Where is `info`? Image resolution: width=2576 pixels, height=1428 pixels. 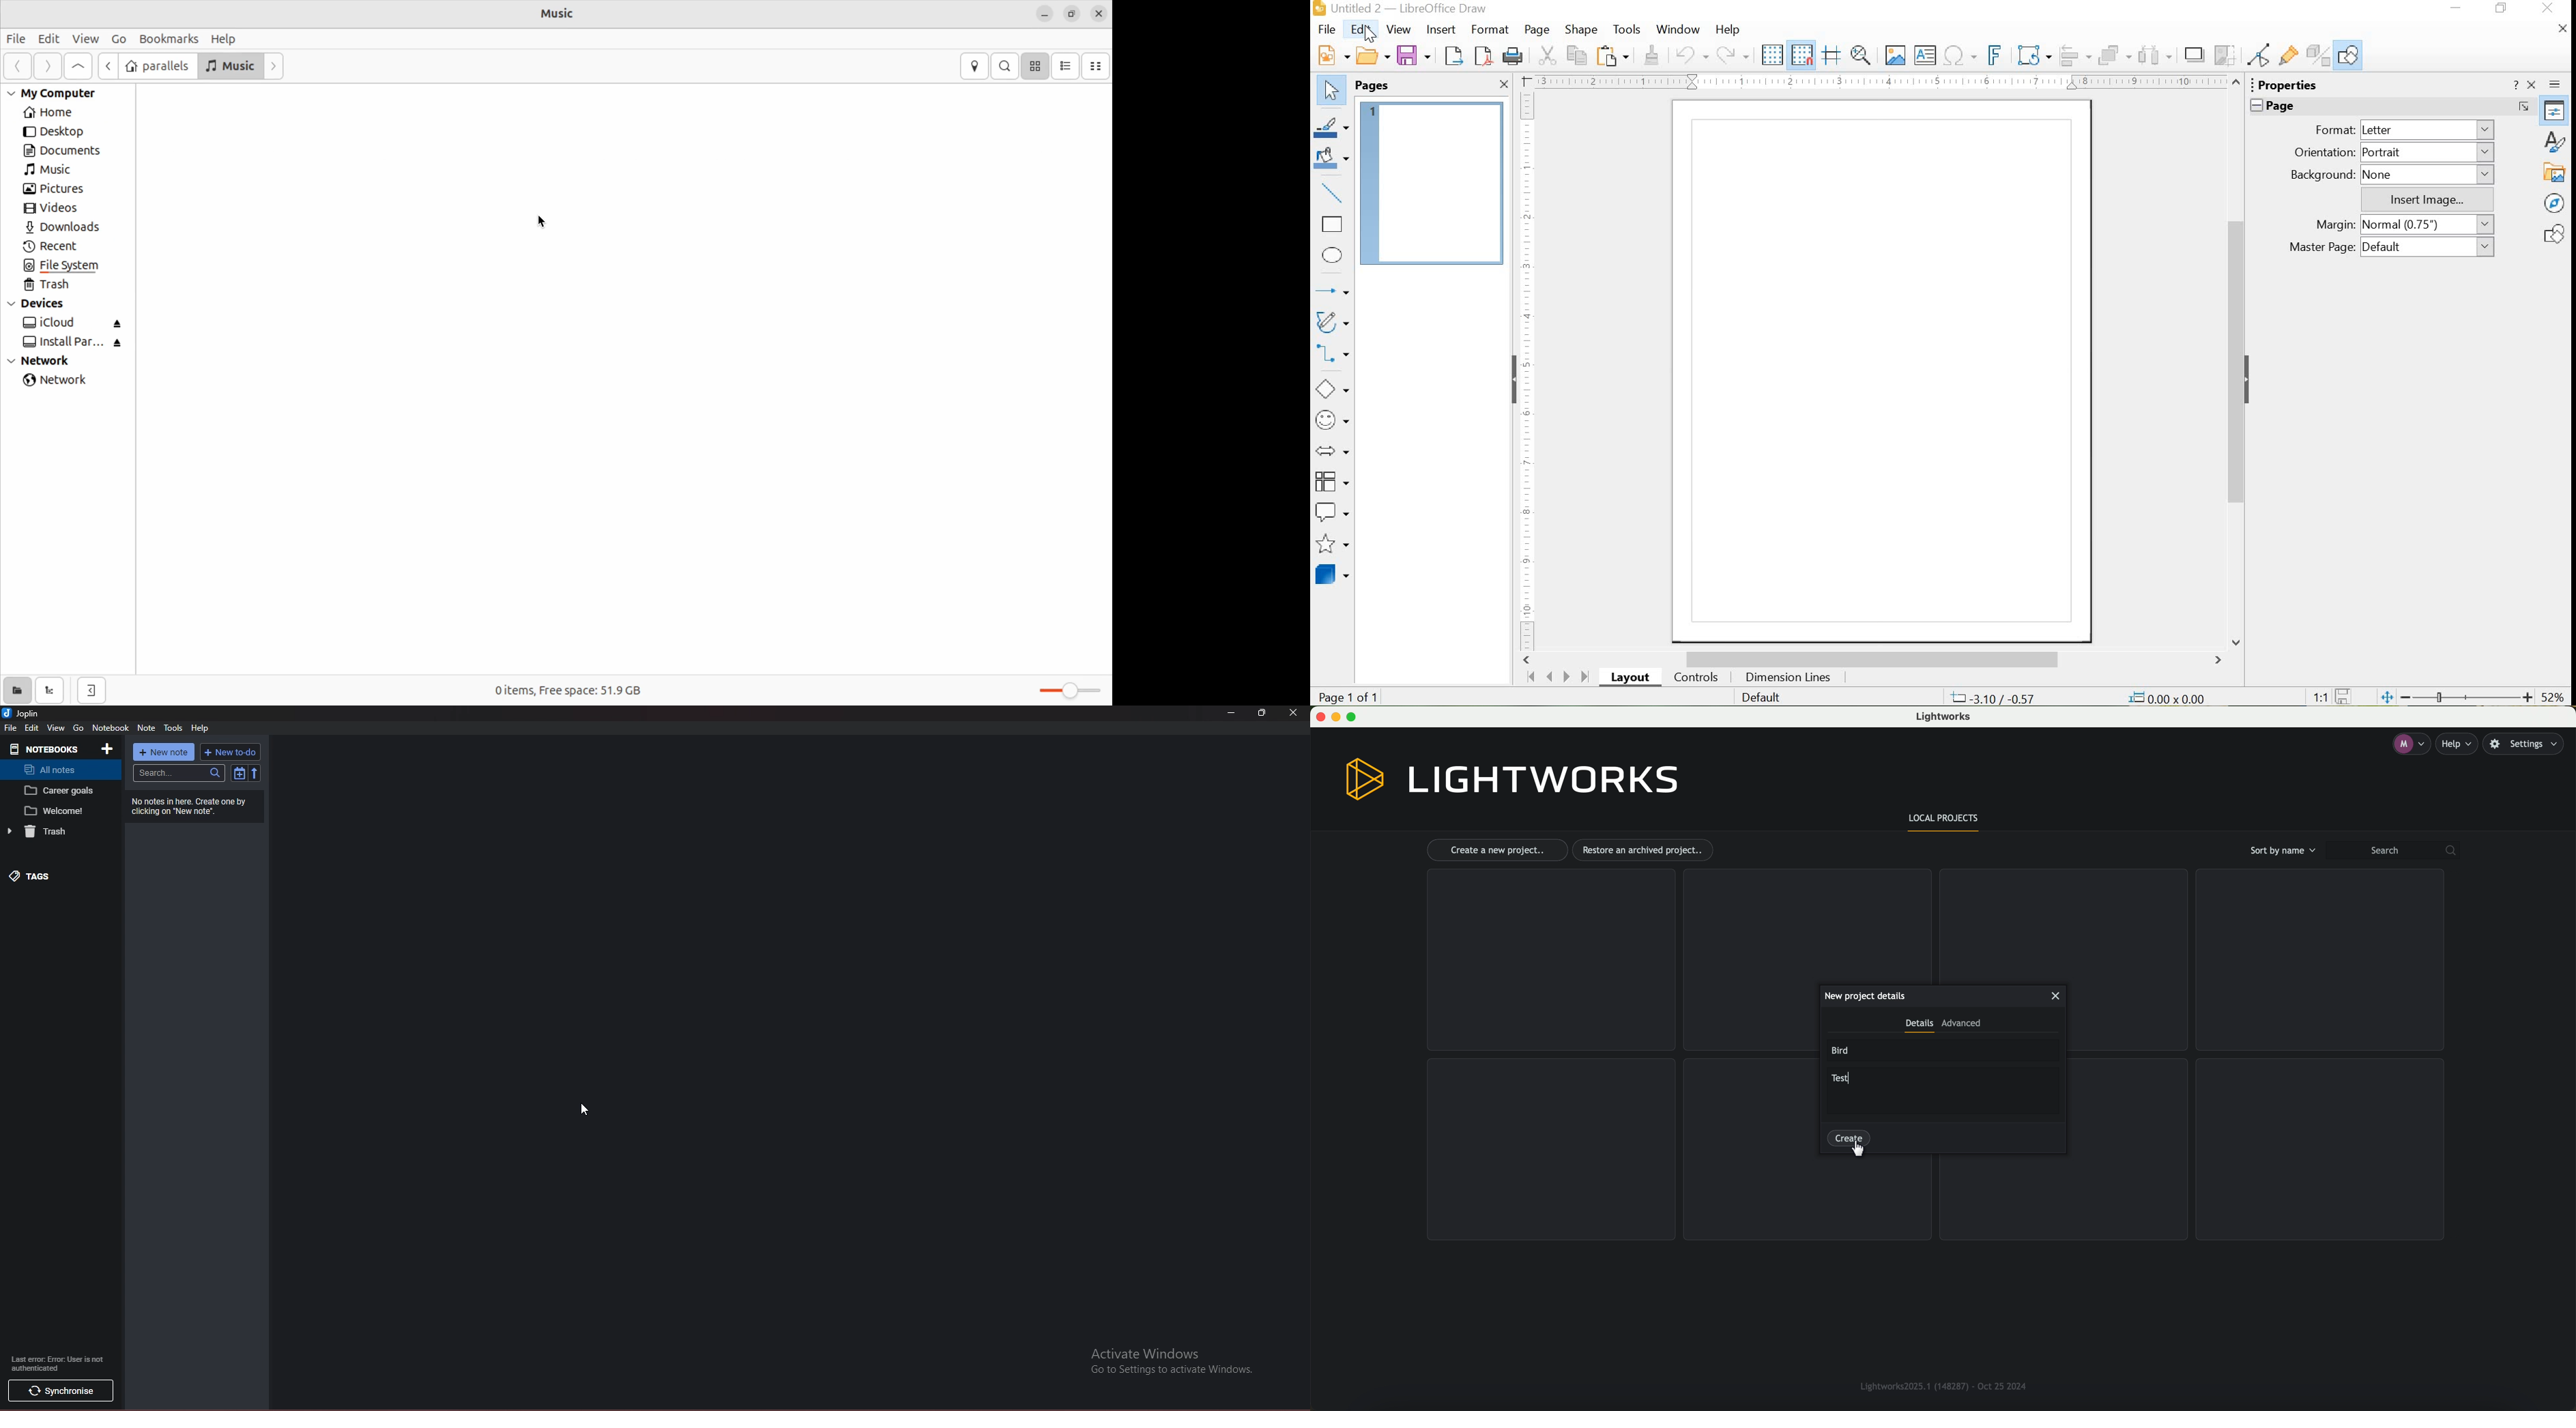 info is located at coordinates (56, 1363).